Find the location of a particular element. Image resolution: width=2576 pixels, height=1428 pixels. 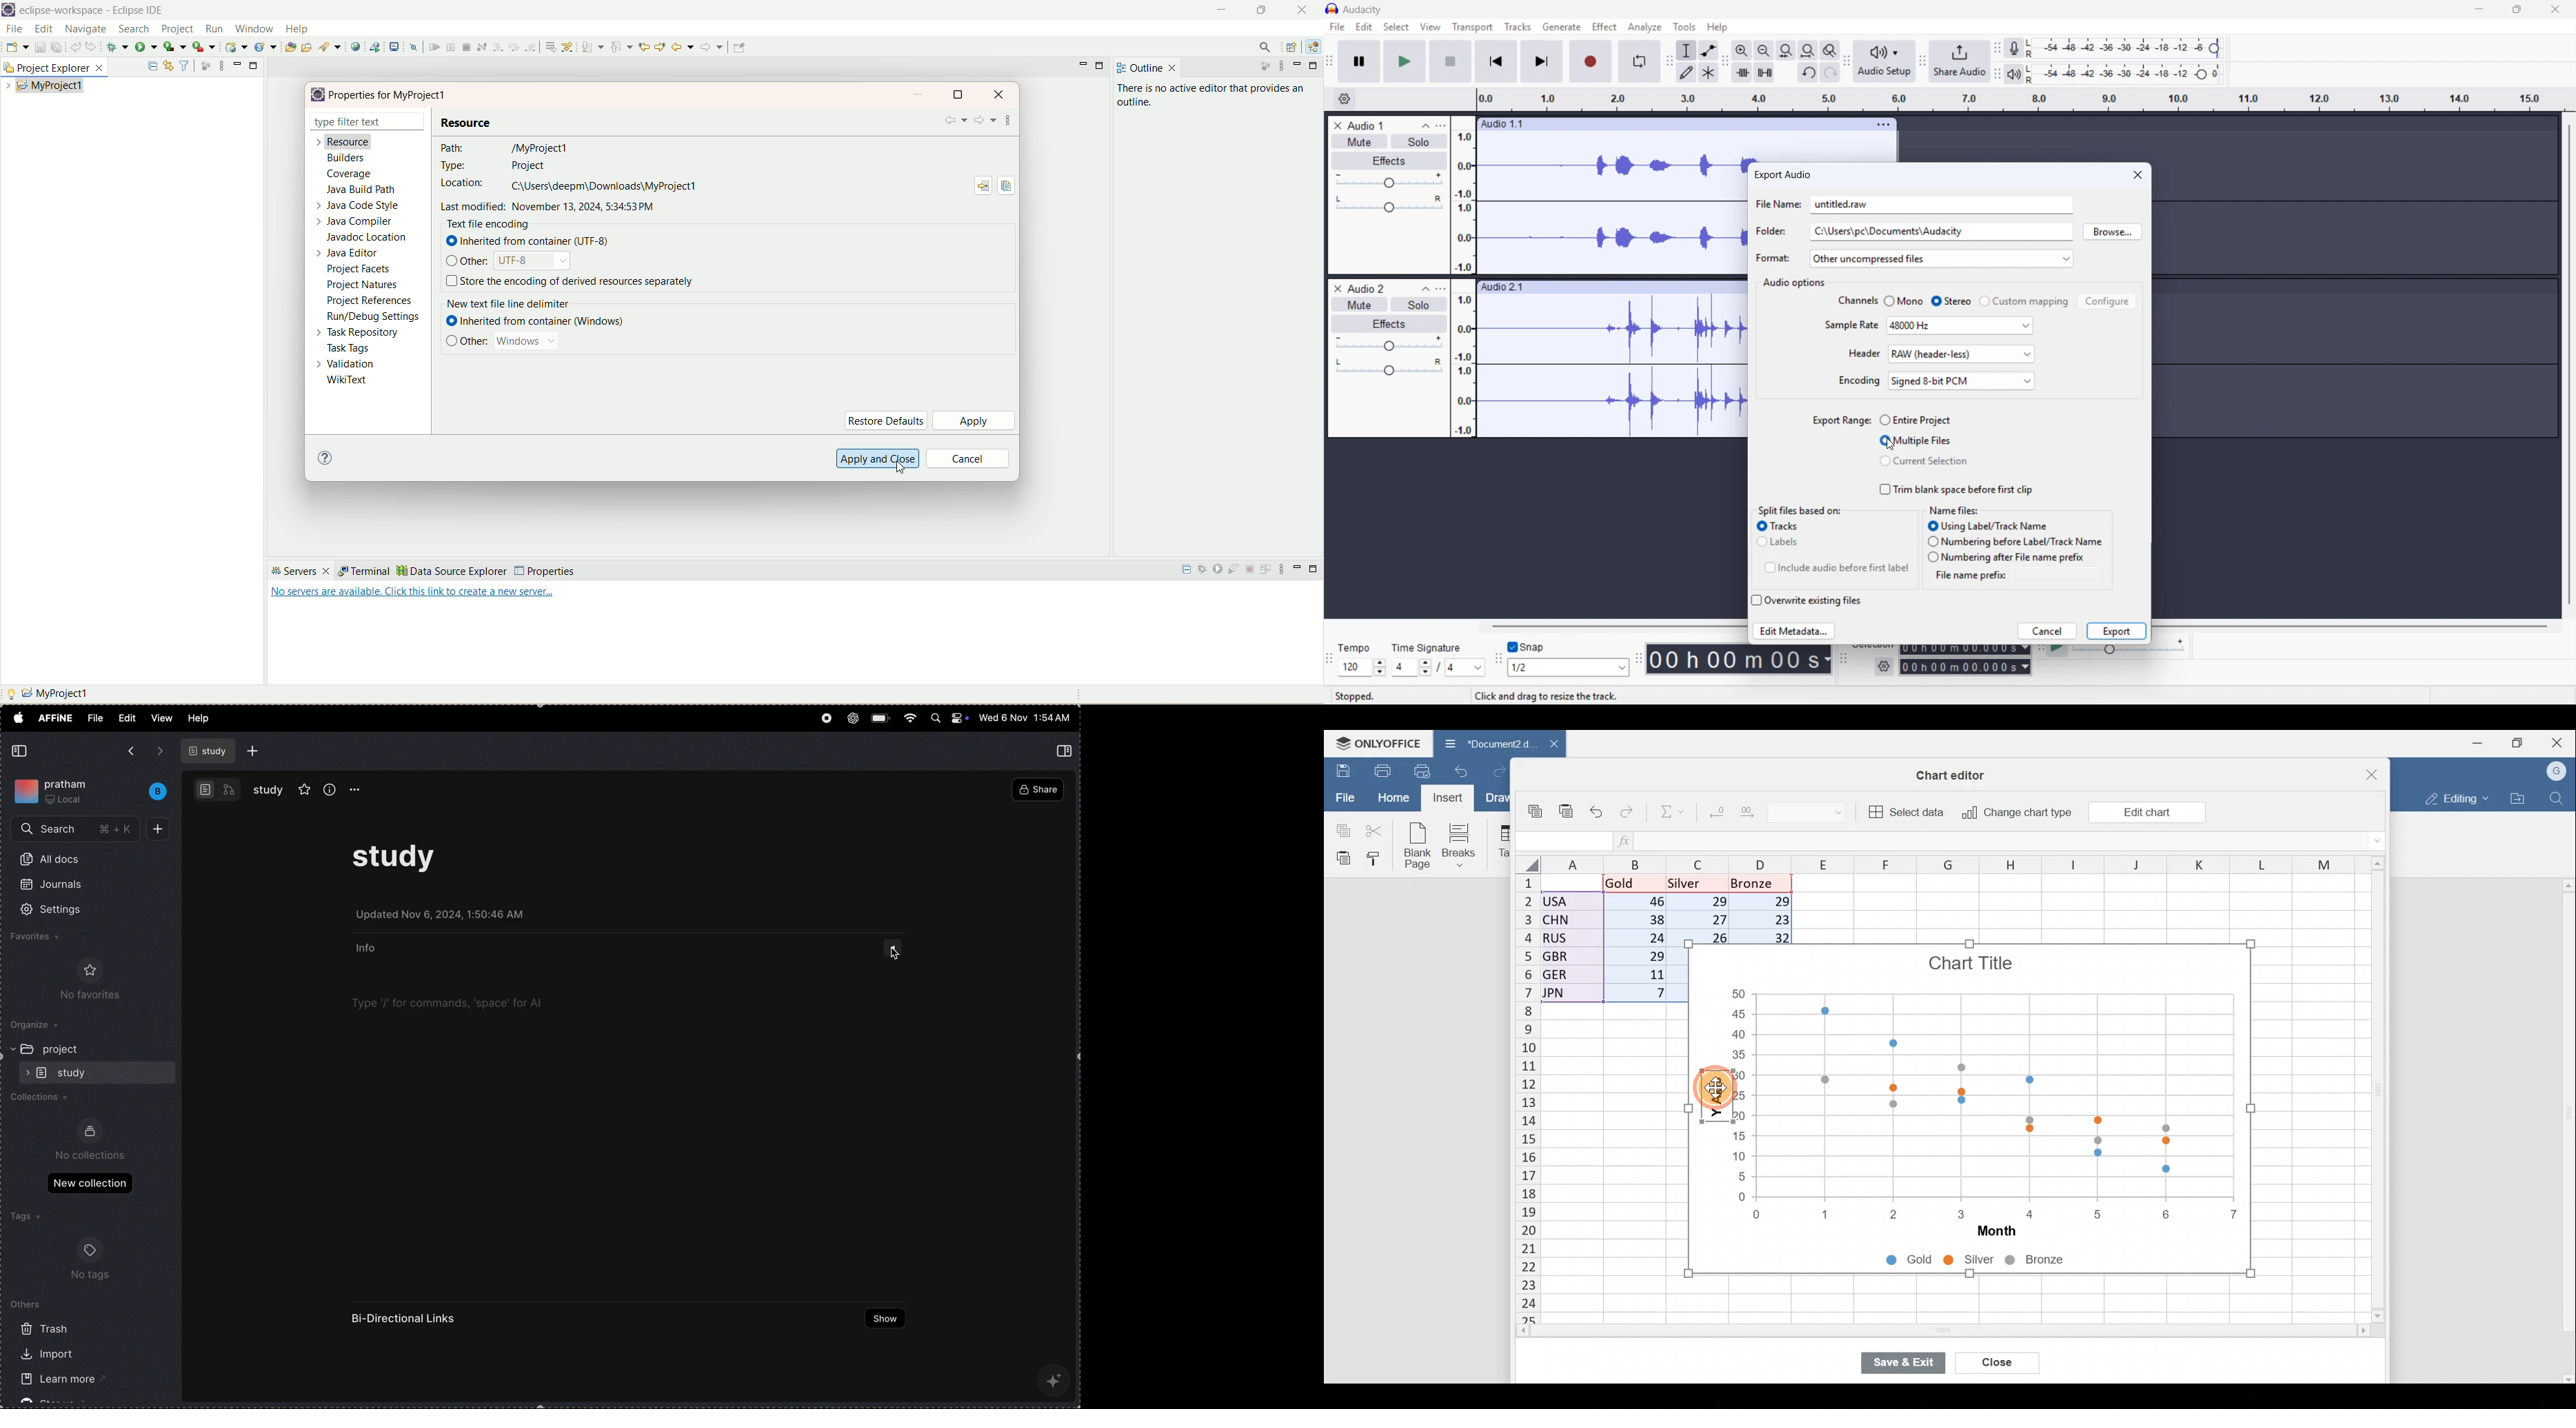

Configure  is located at coordinates (2107, 301).